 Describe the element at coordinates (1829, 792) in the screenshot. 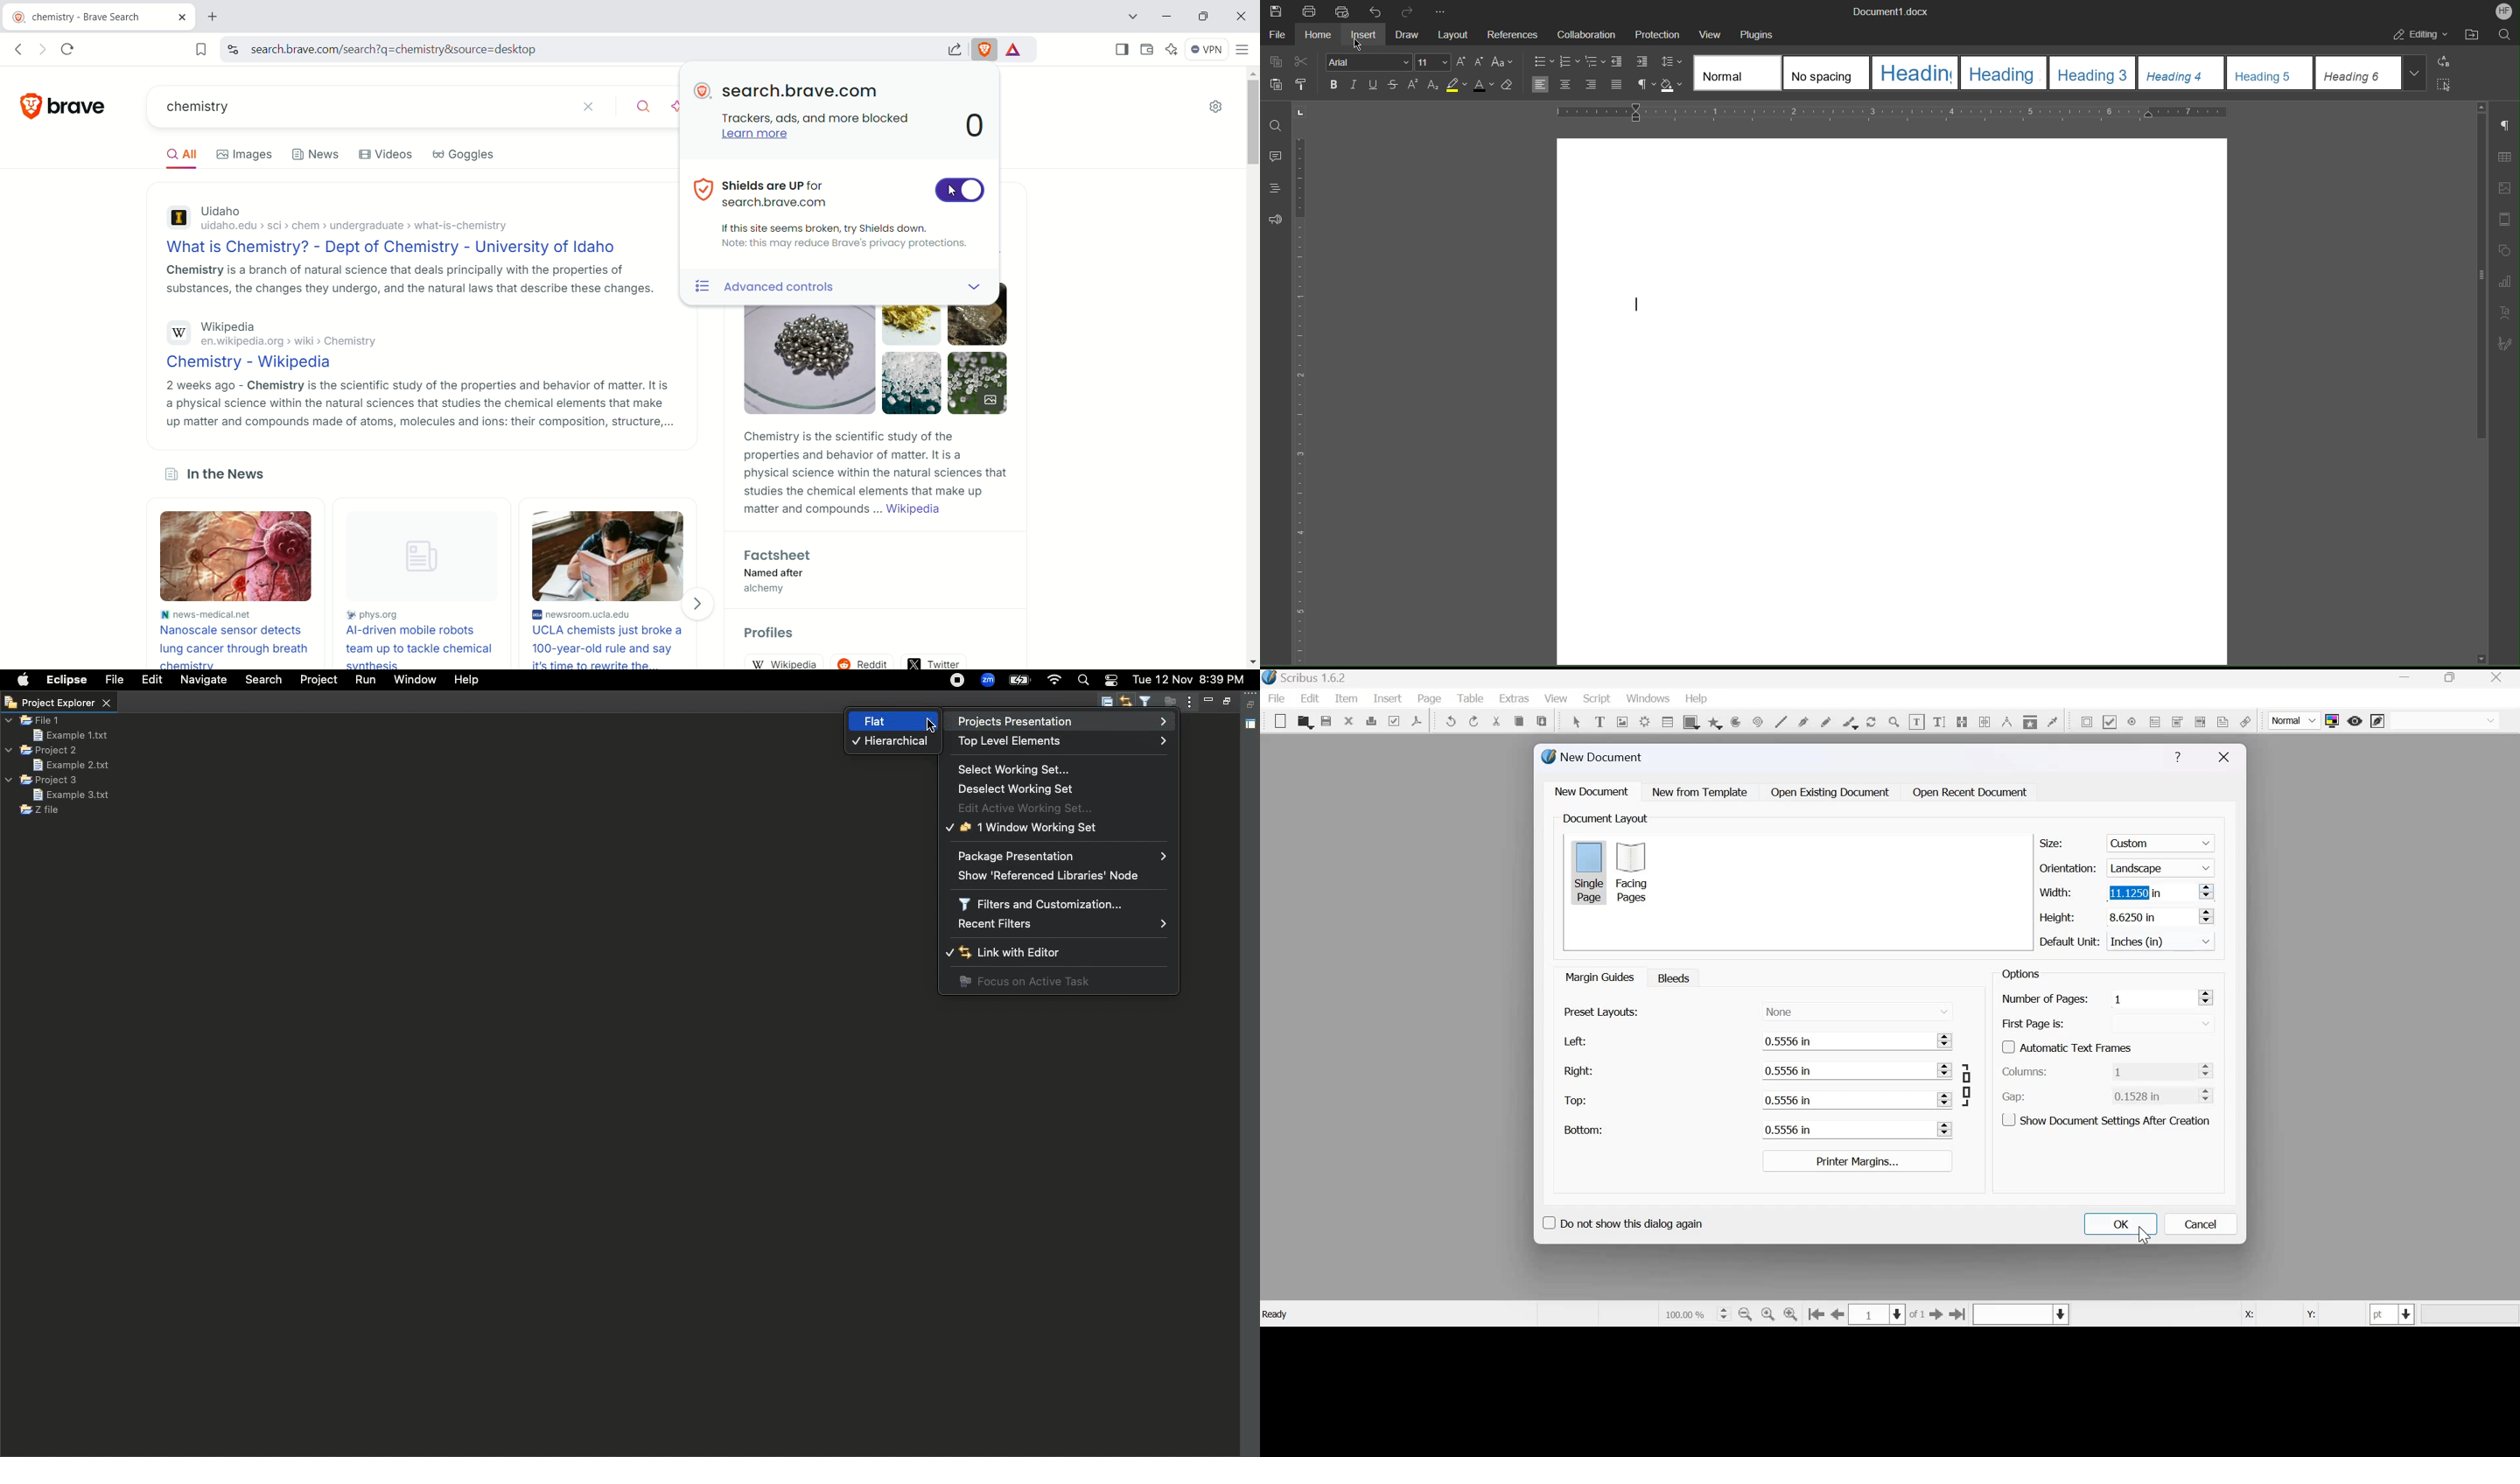

I see `Open Existing Document` at that location.